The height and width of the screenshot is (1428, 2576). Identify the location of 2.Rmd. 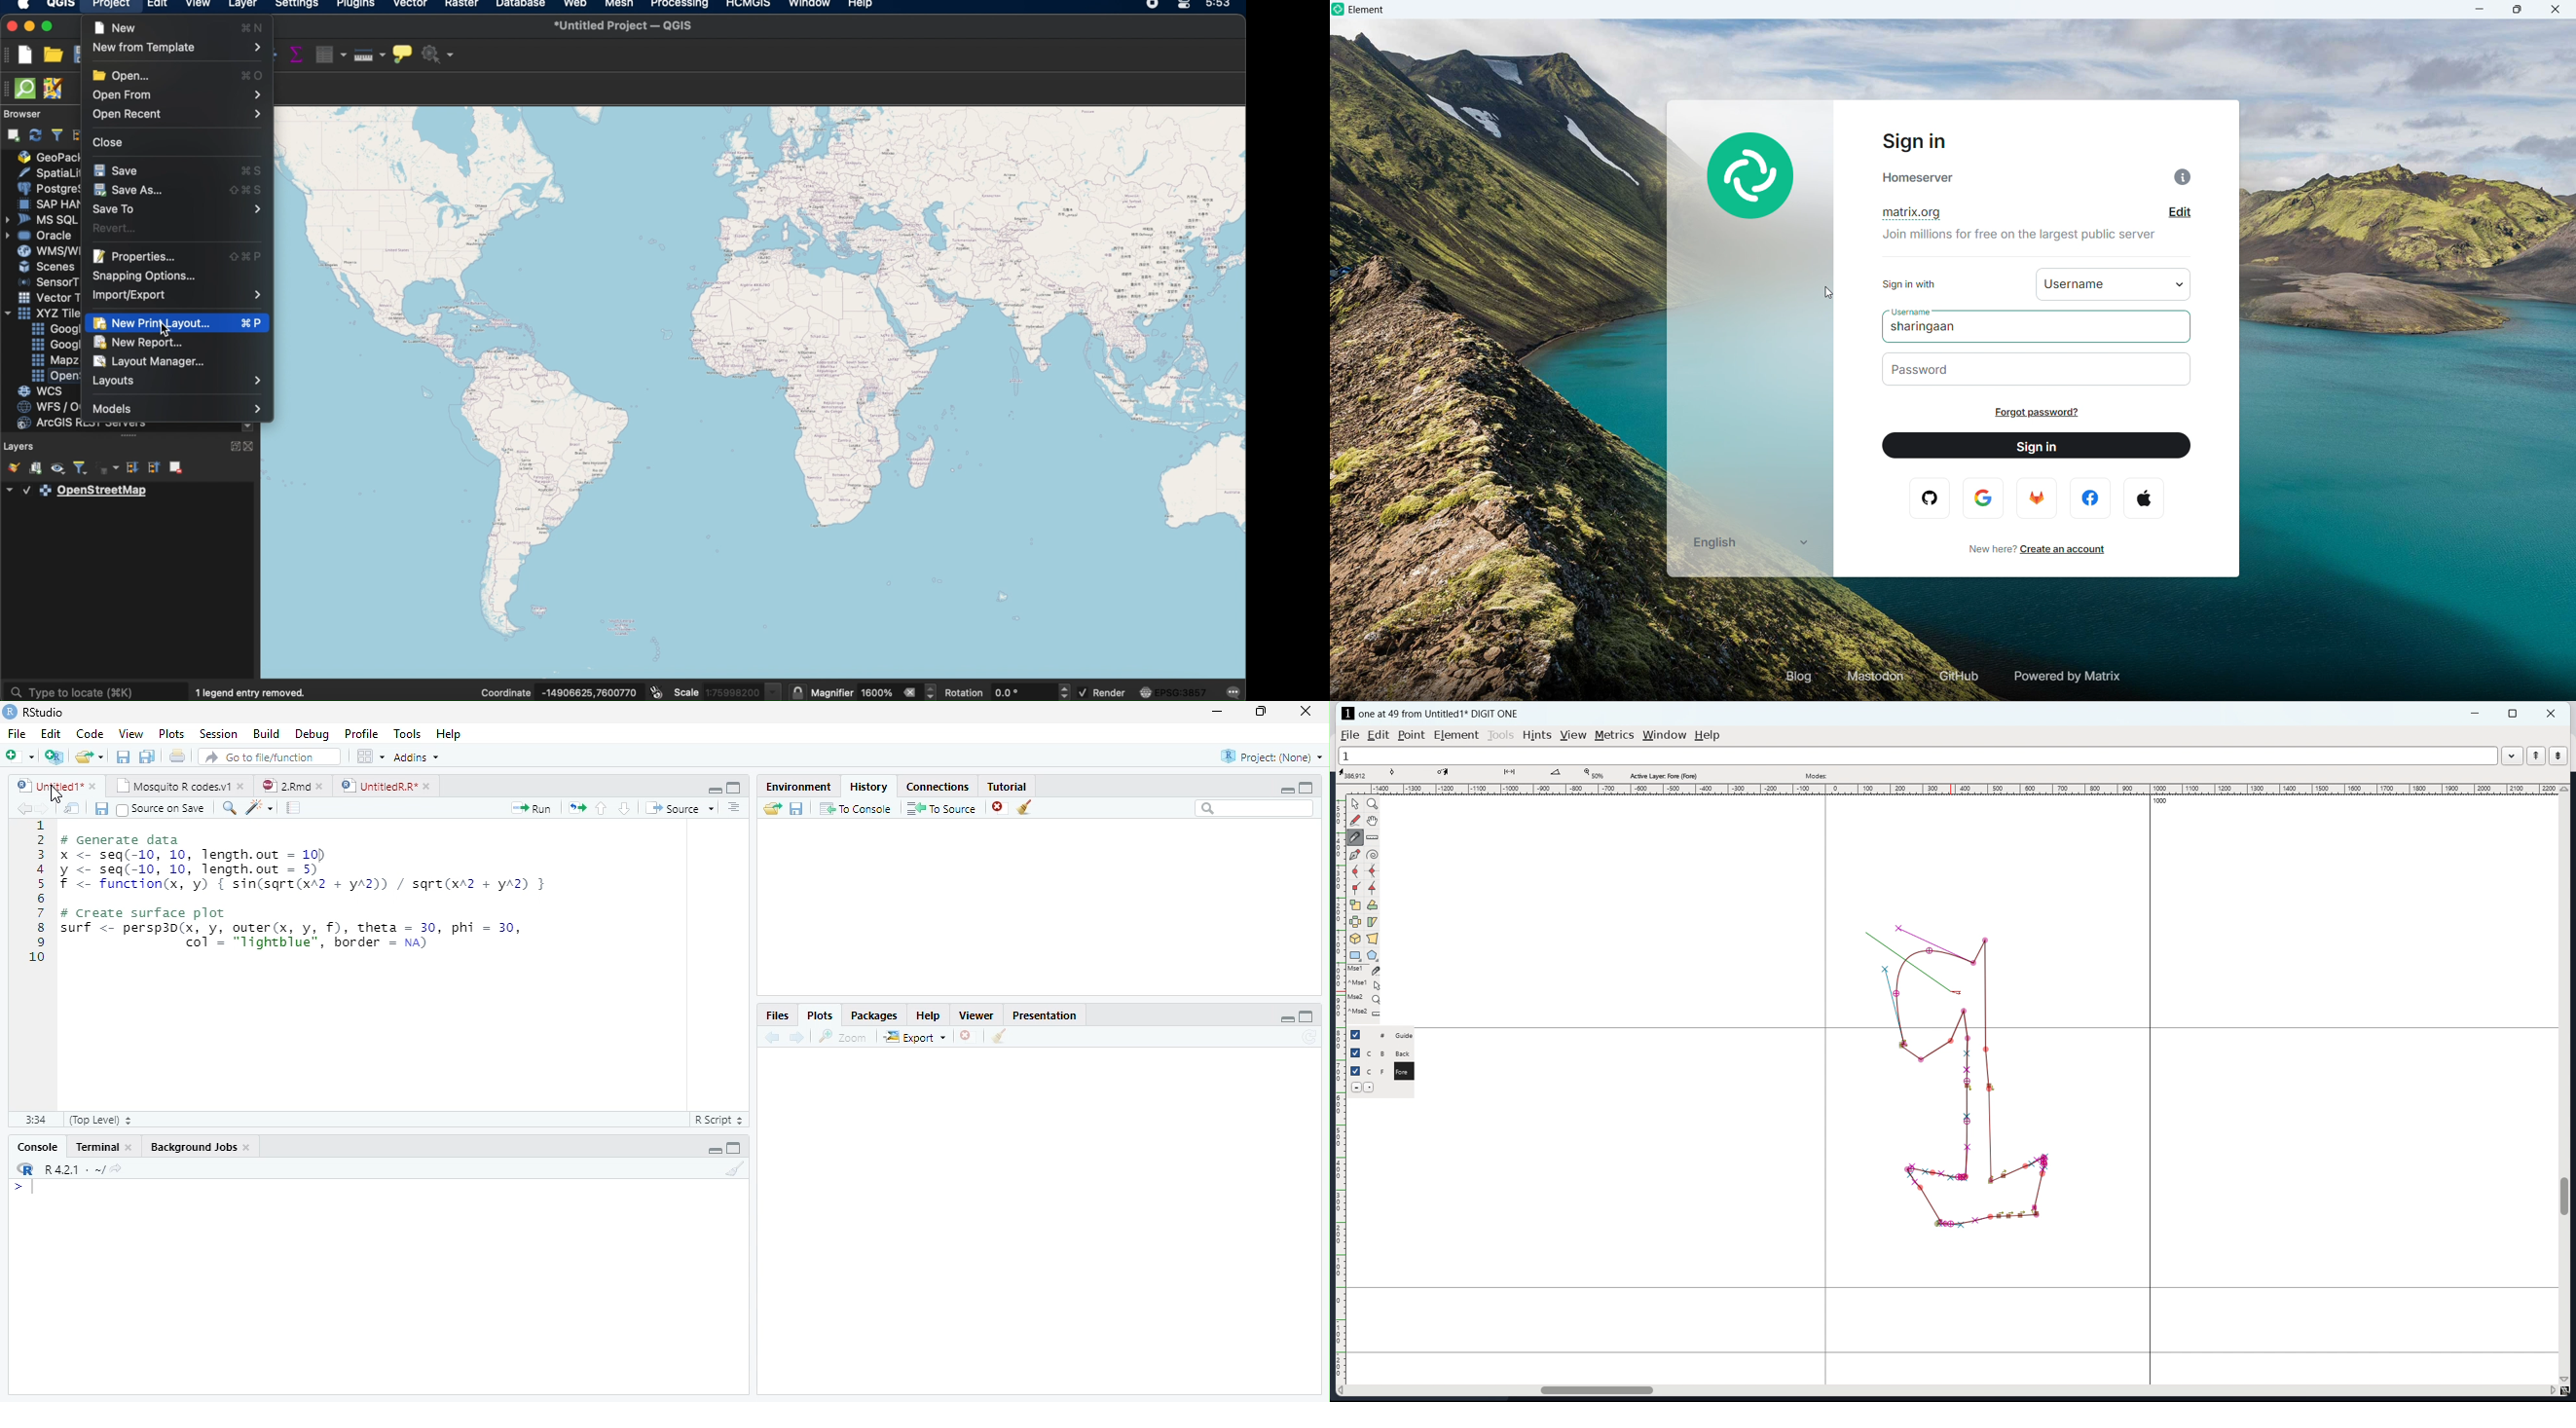
(284, 785).